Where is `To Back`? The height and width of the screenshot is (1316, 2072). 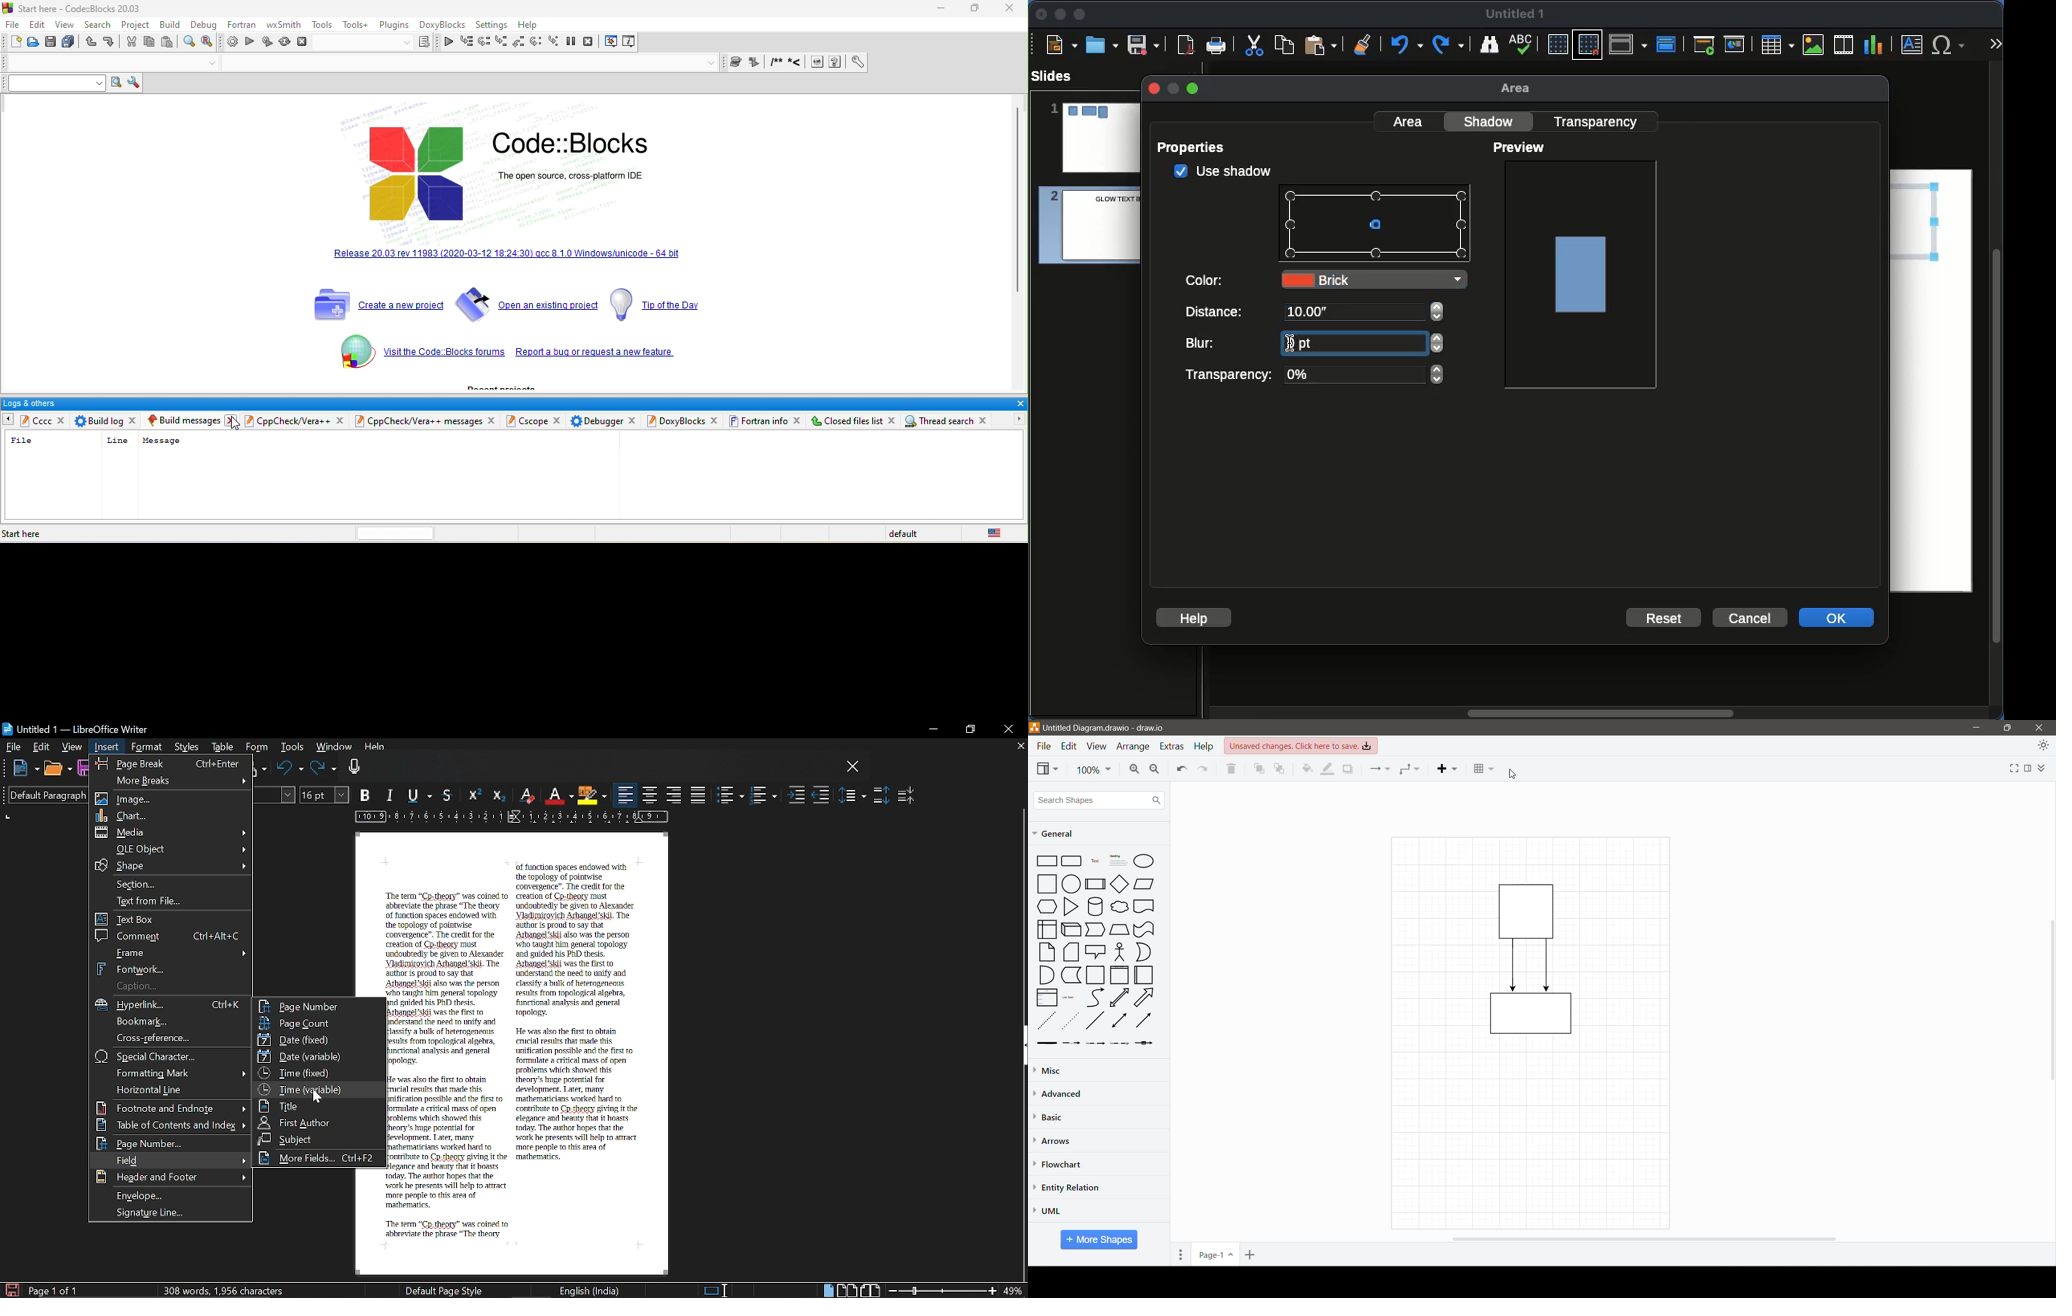
To Back is located at coordinates (1281, 770).